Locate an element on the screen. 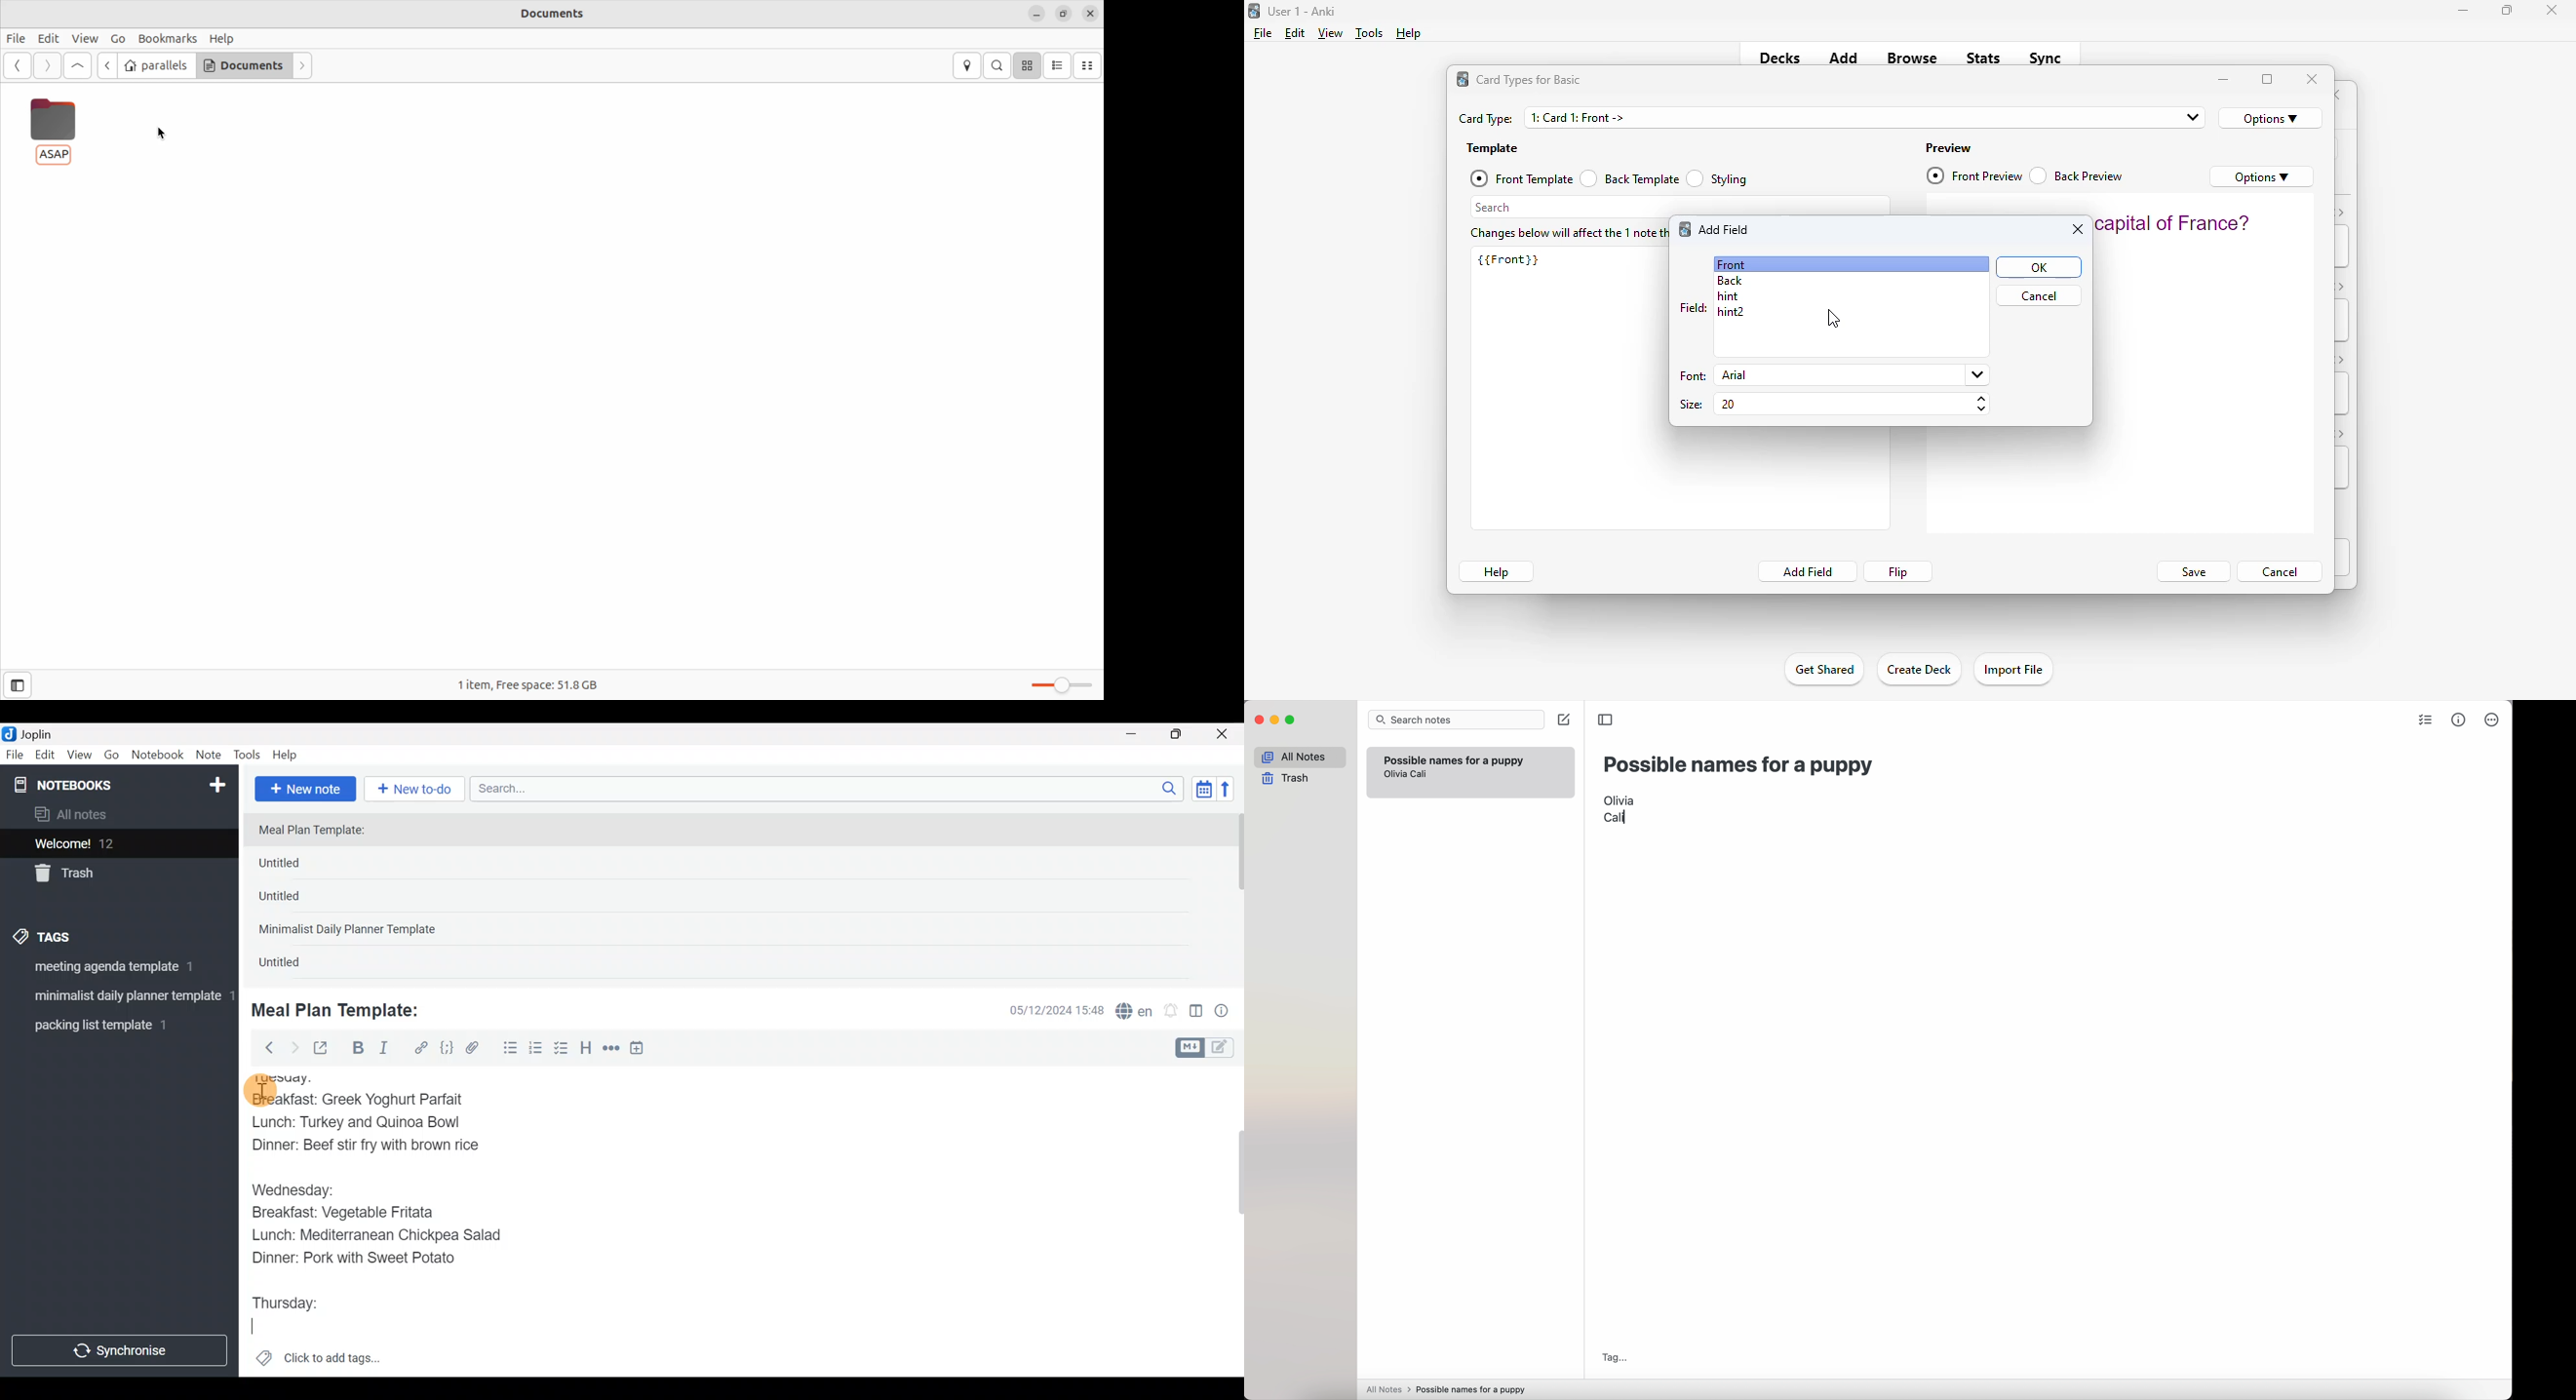 The width and height of the screenshot is (2576, 1400). close is located at coordinates (2552, 10).